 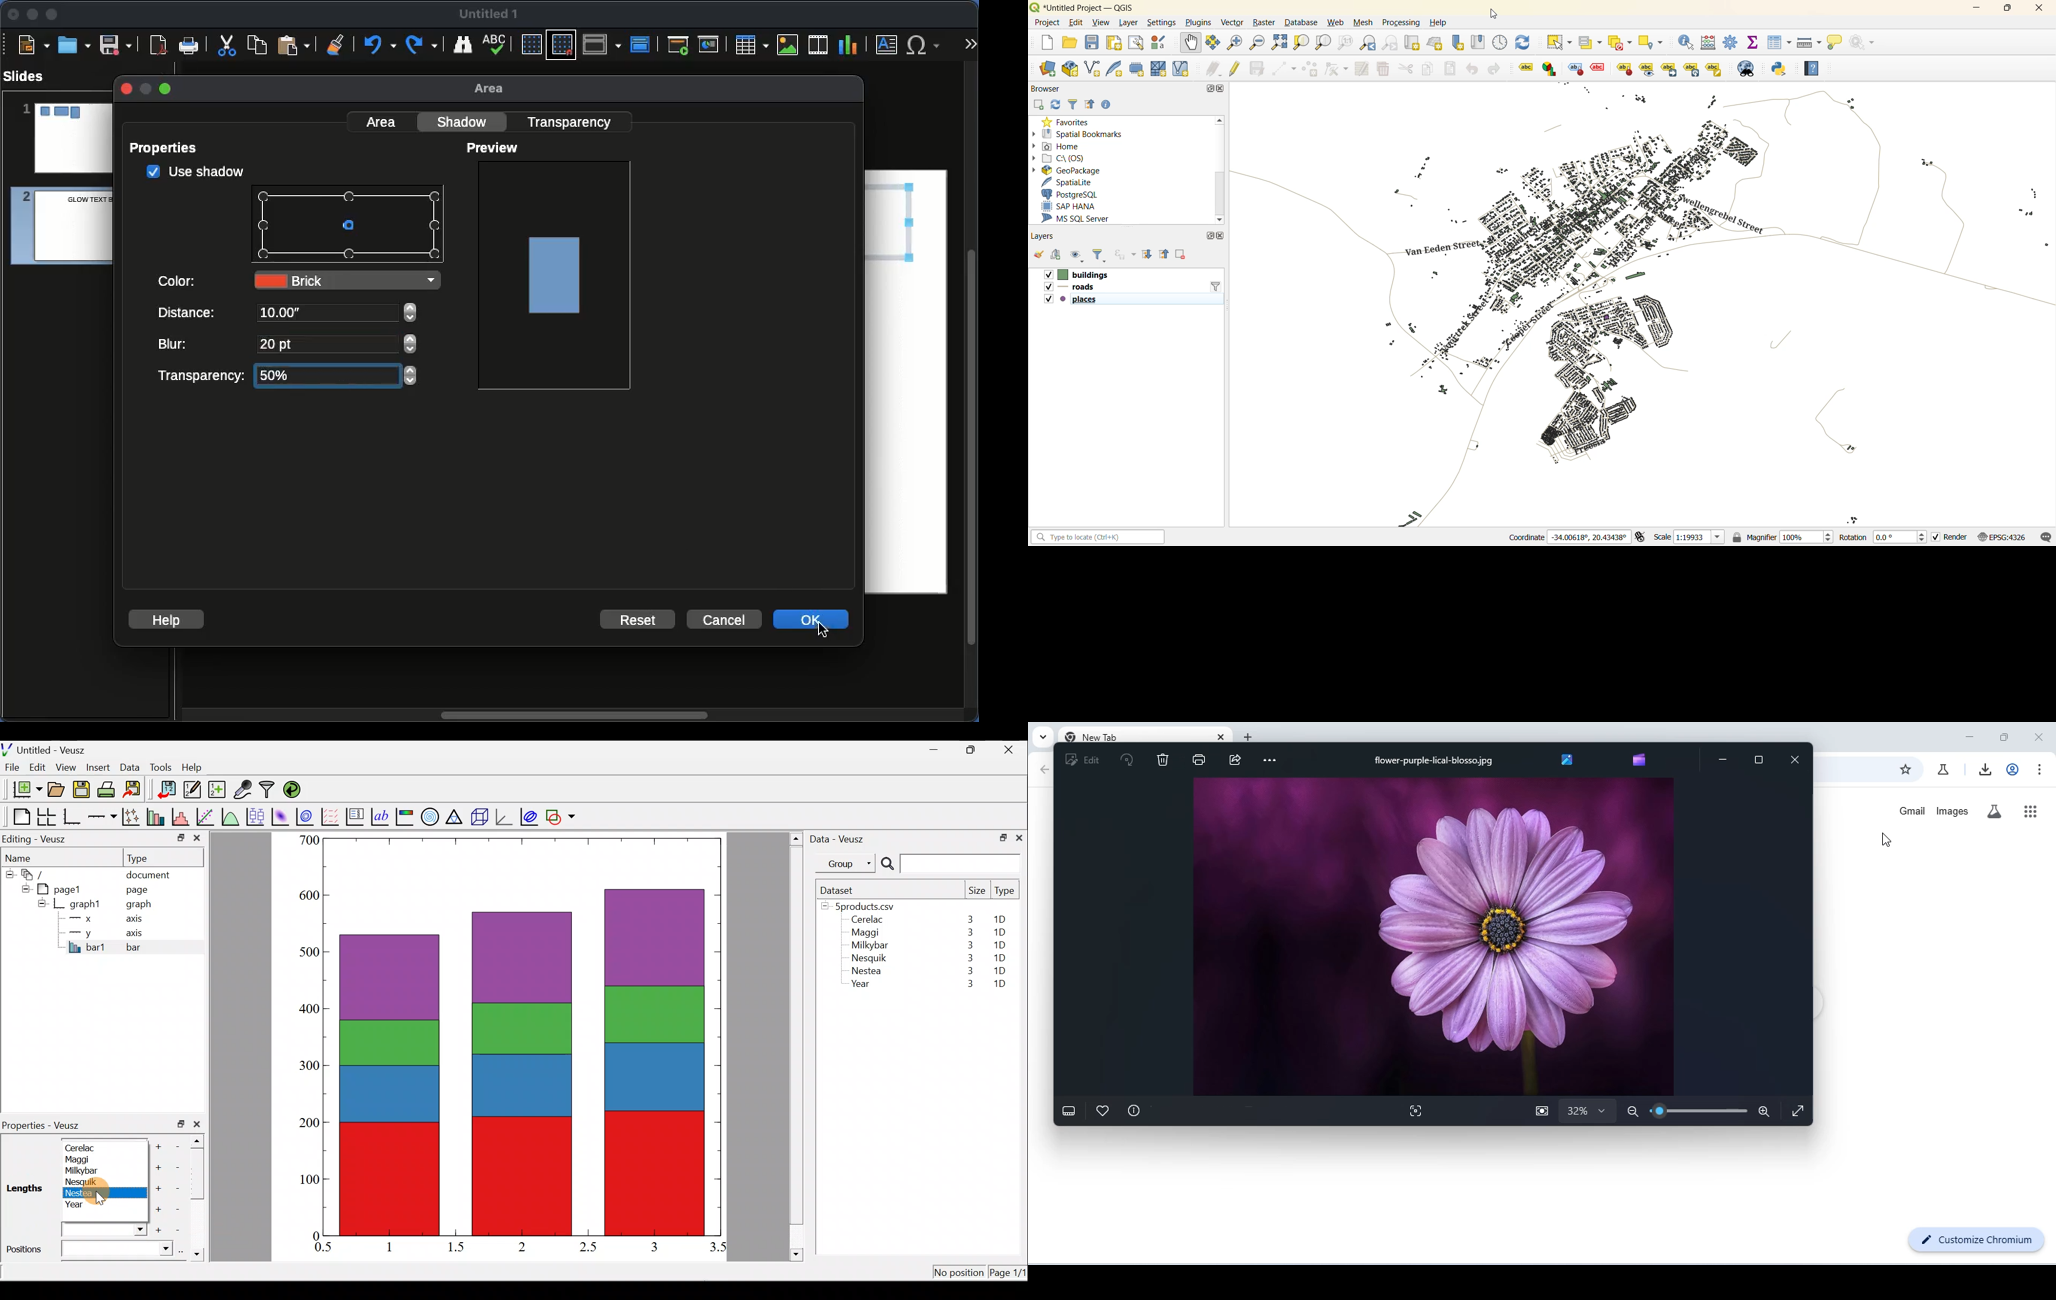 What do you see at coordinates (1054, 105) in the screenshot?
I see `refresh` at bounding box center [1054, 105].